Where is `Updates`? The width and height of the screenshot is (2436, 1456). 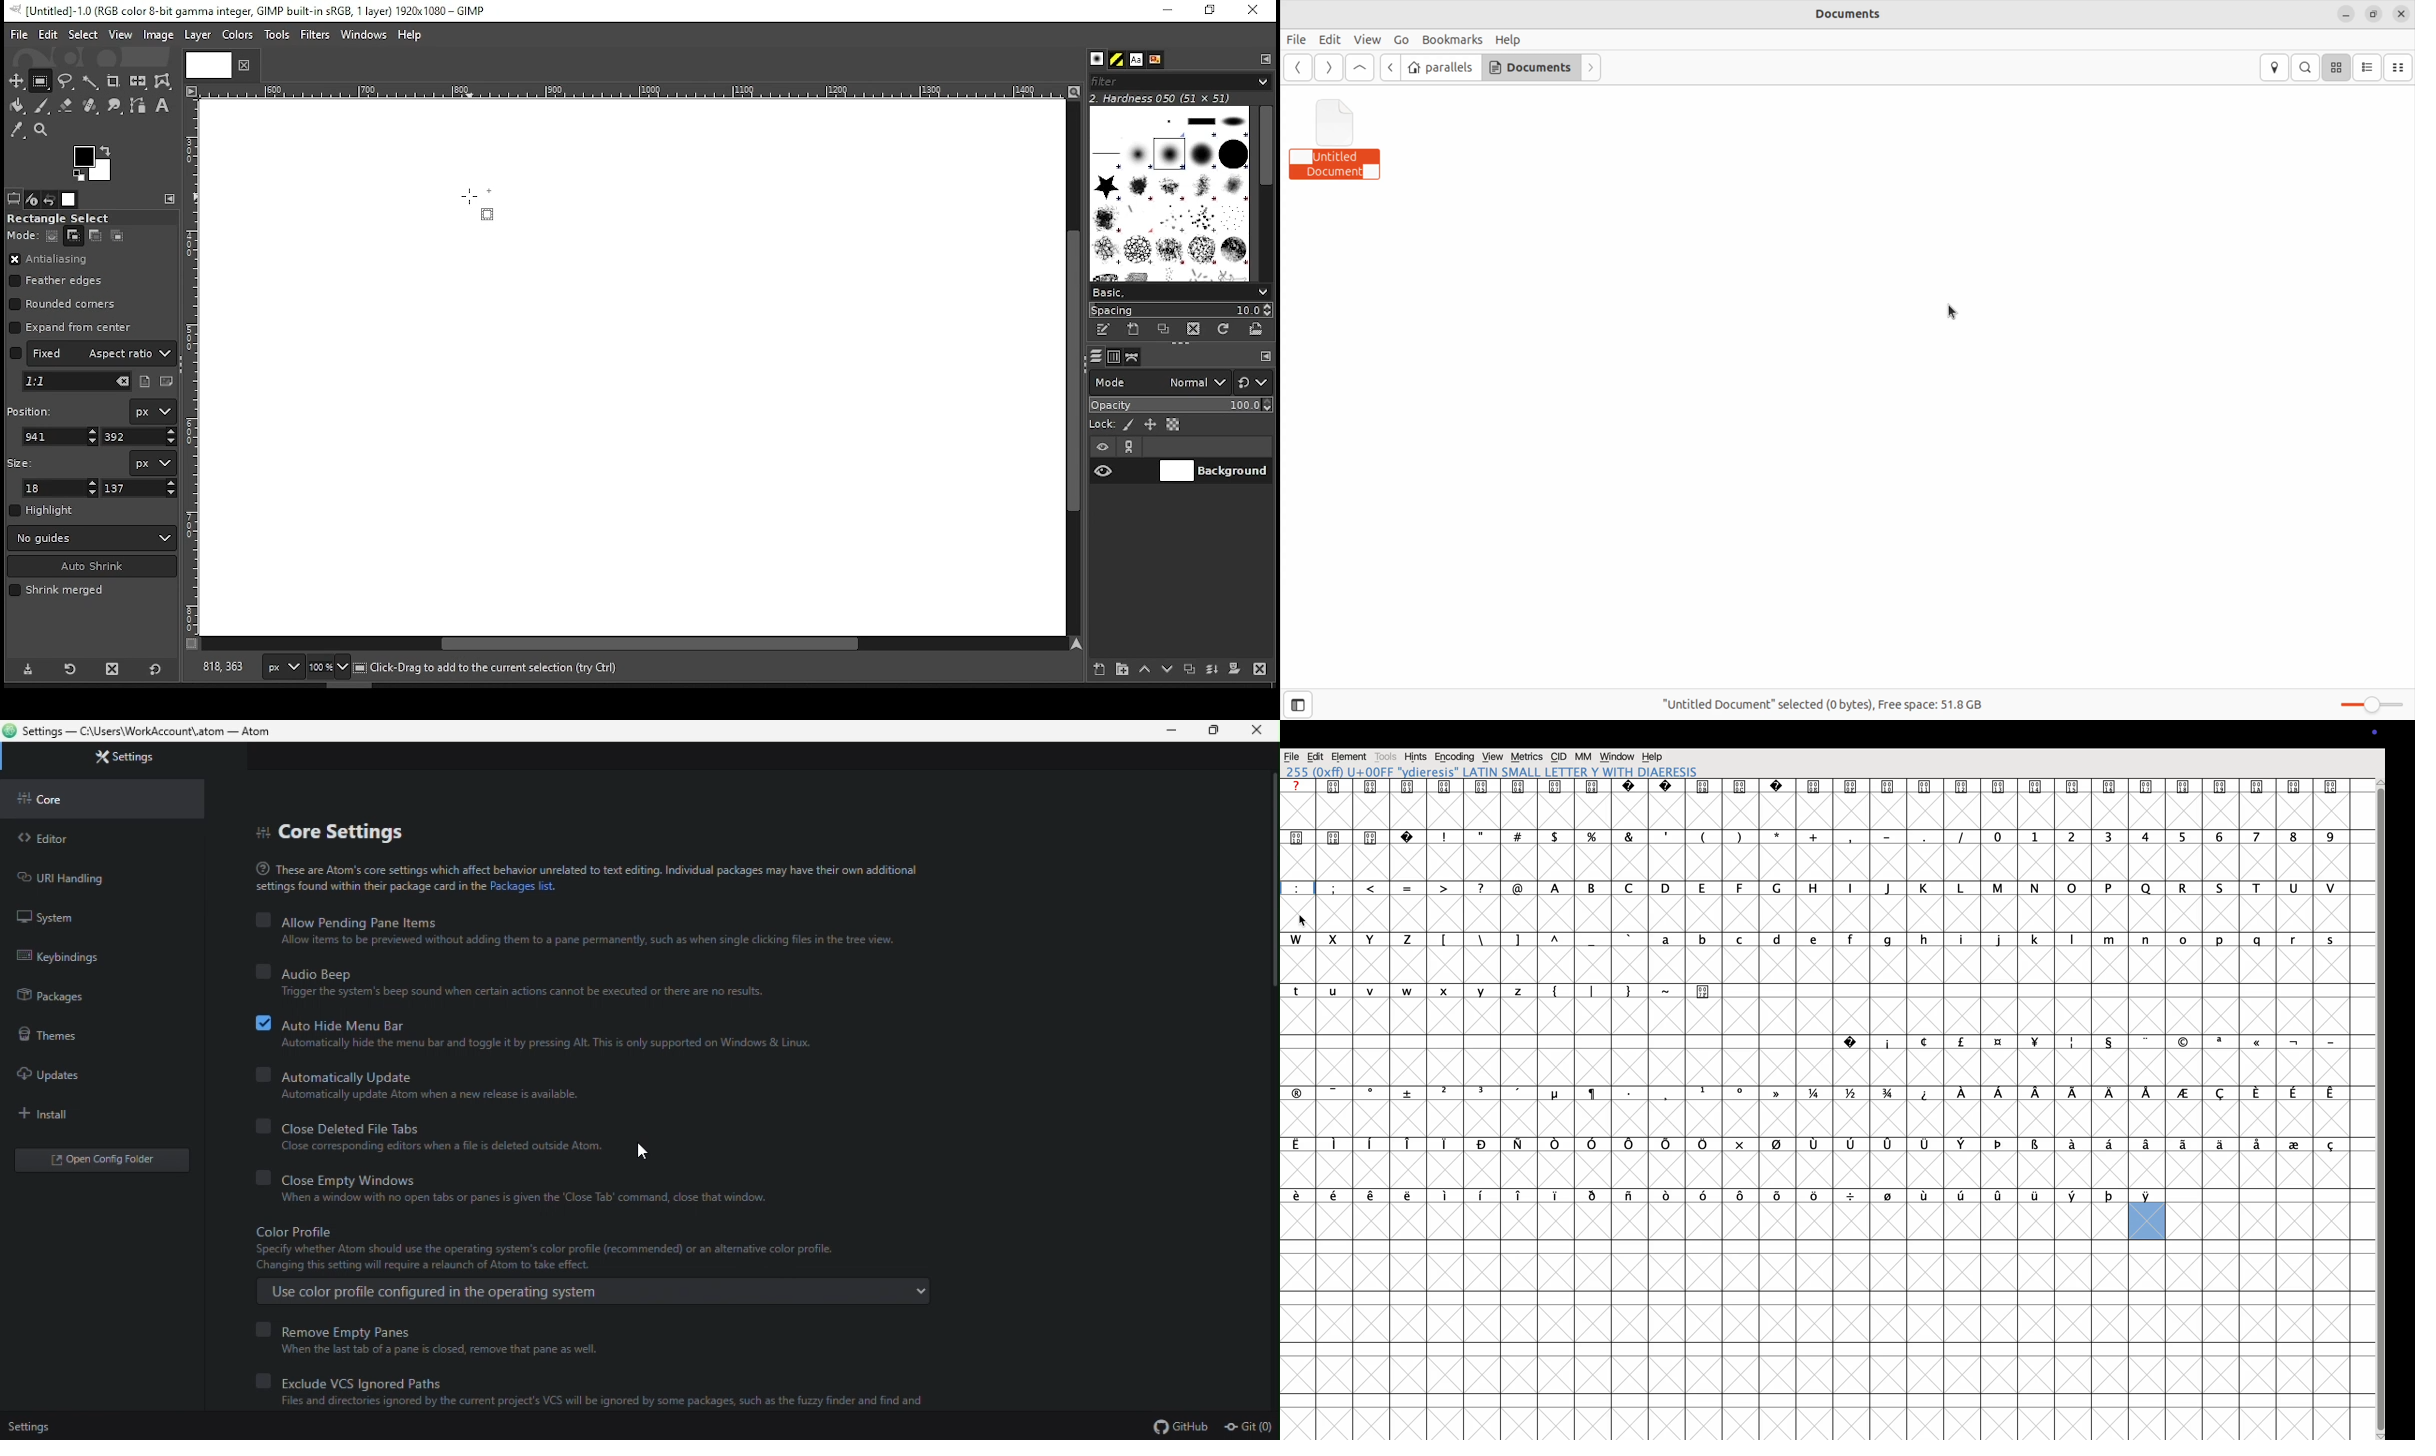 Updates is located at coordinates (98, 1068).